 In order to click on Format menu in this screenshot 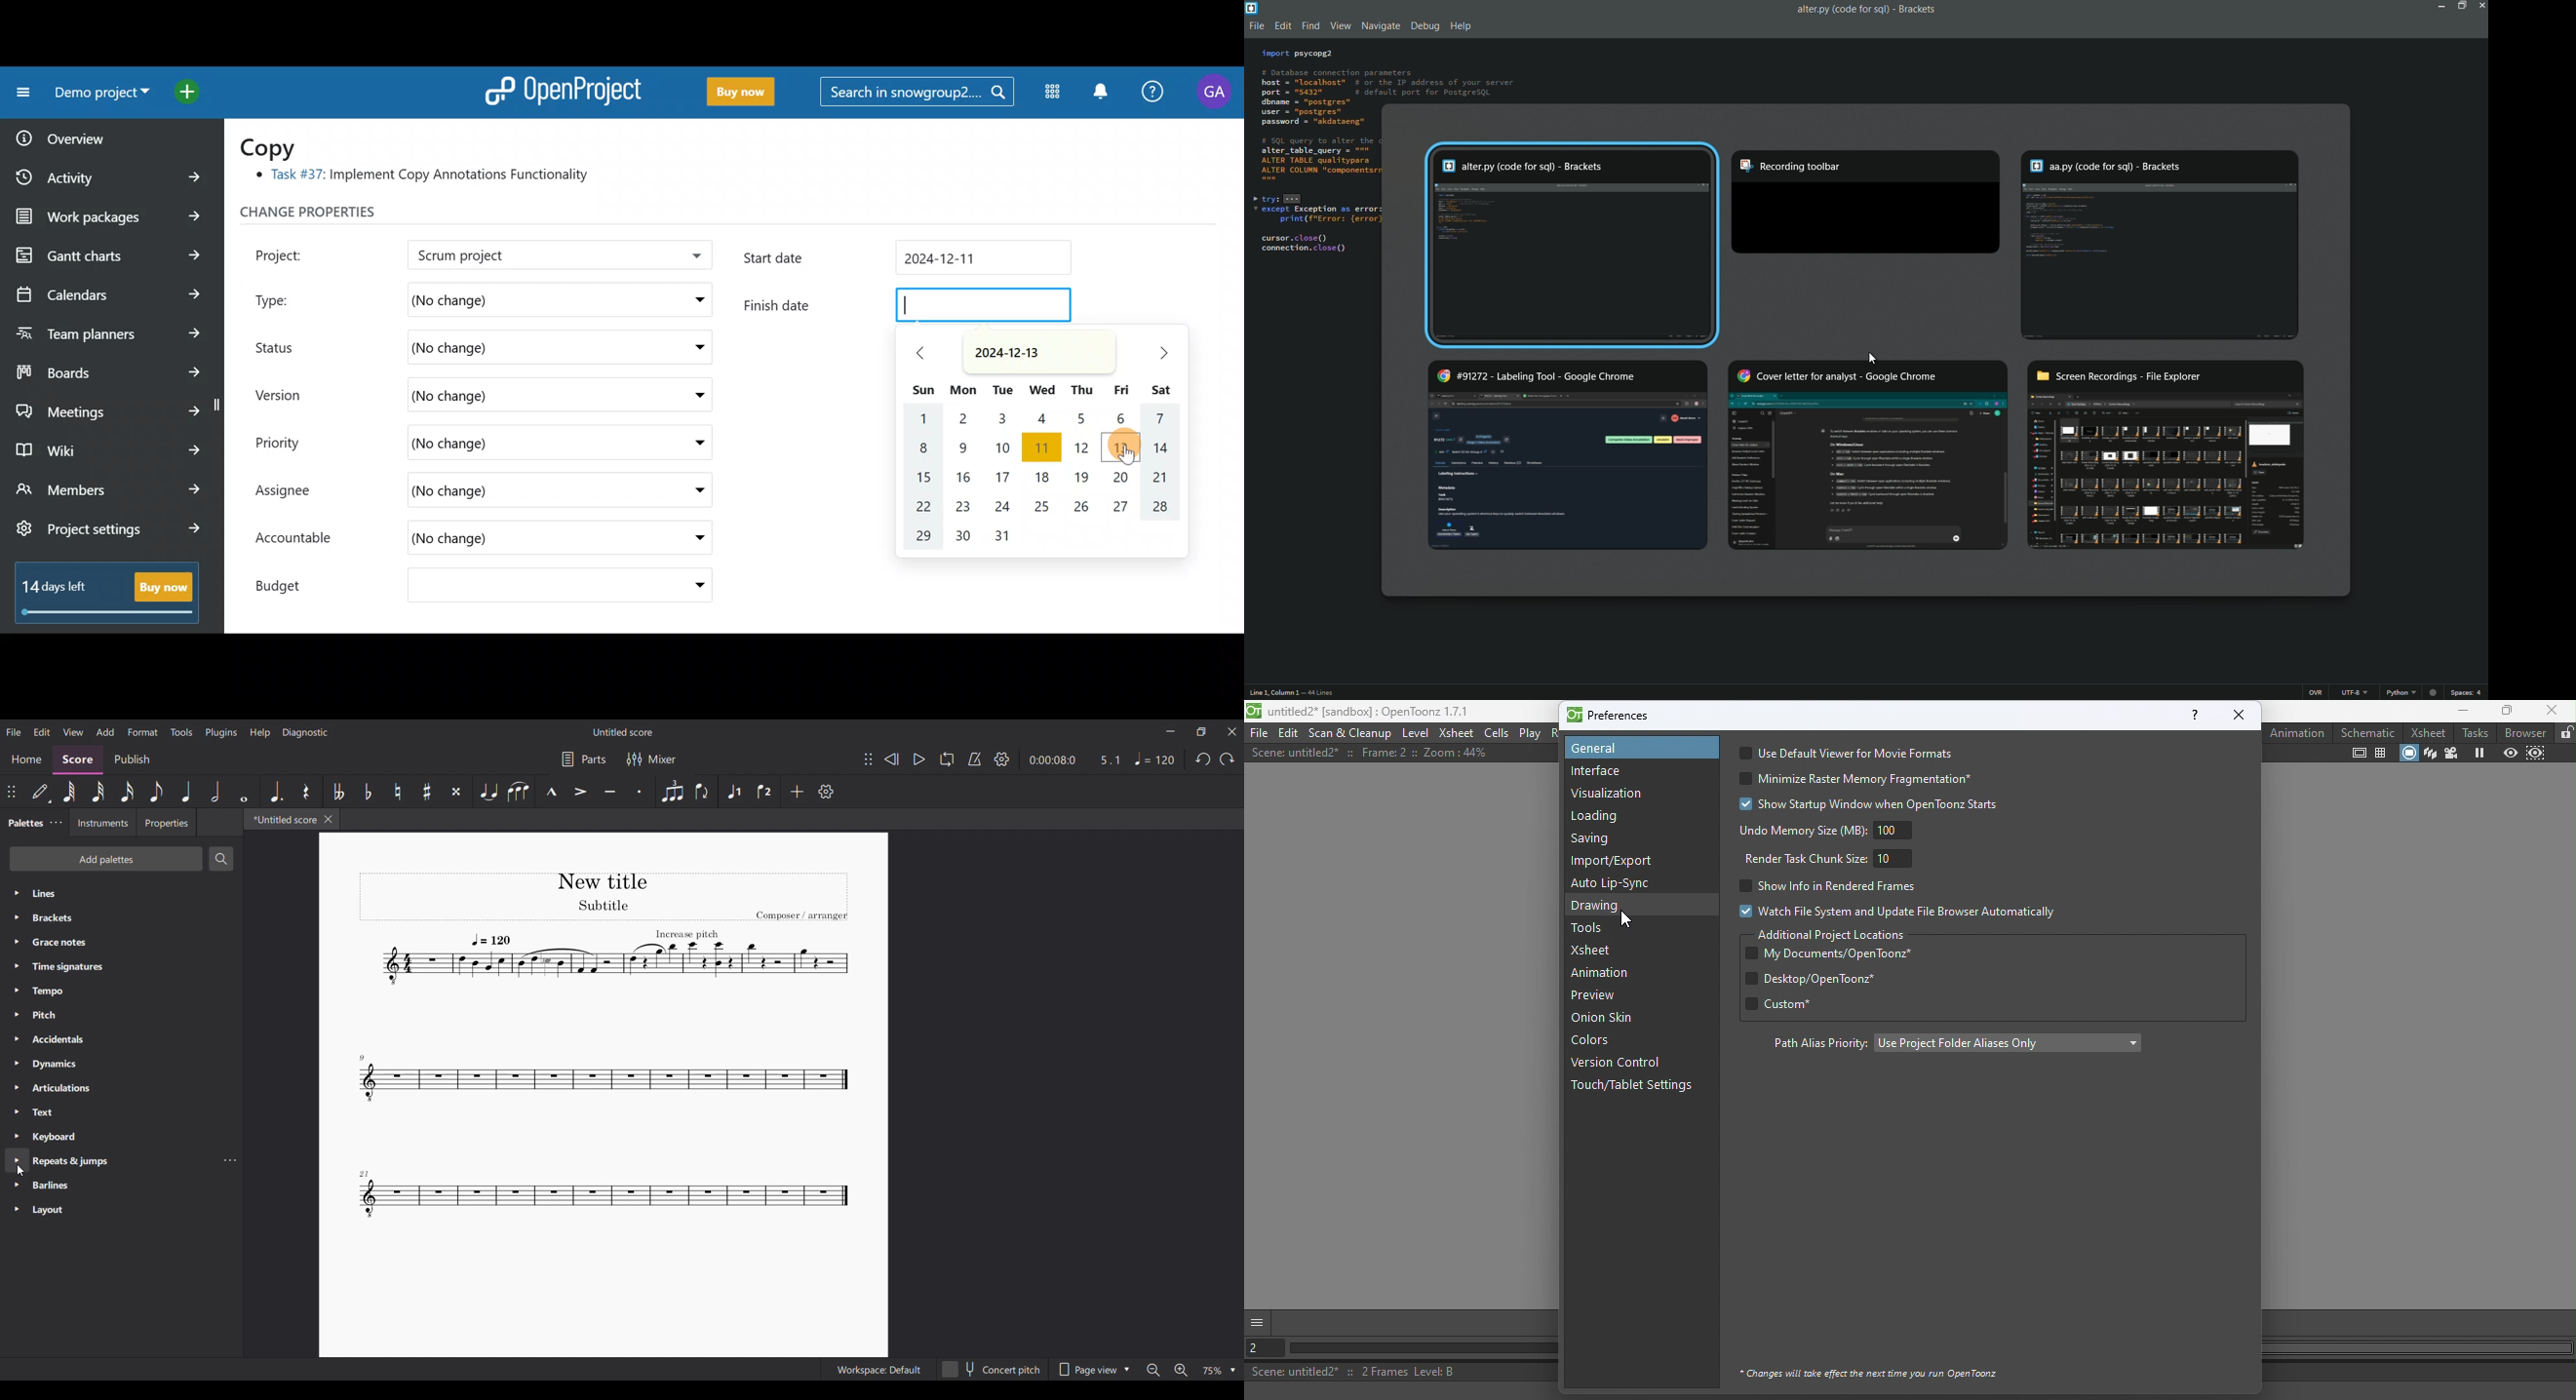, I will do `click(143, 732)`.